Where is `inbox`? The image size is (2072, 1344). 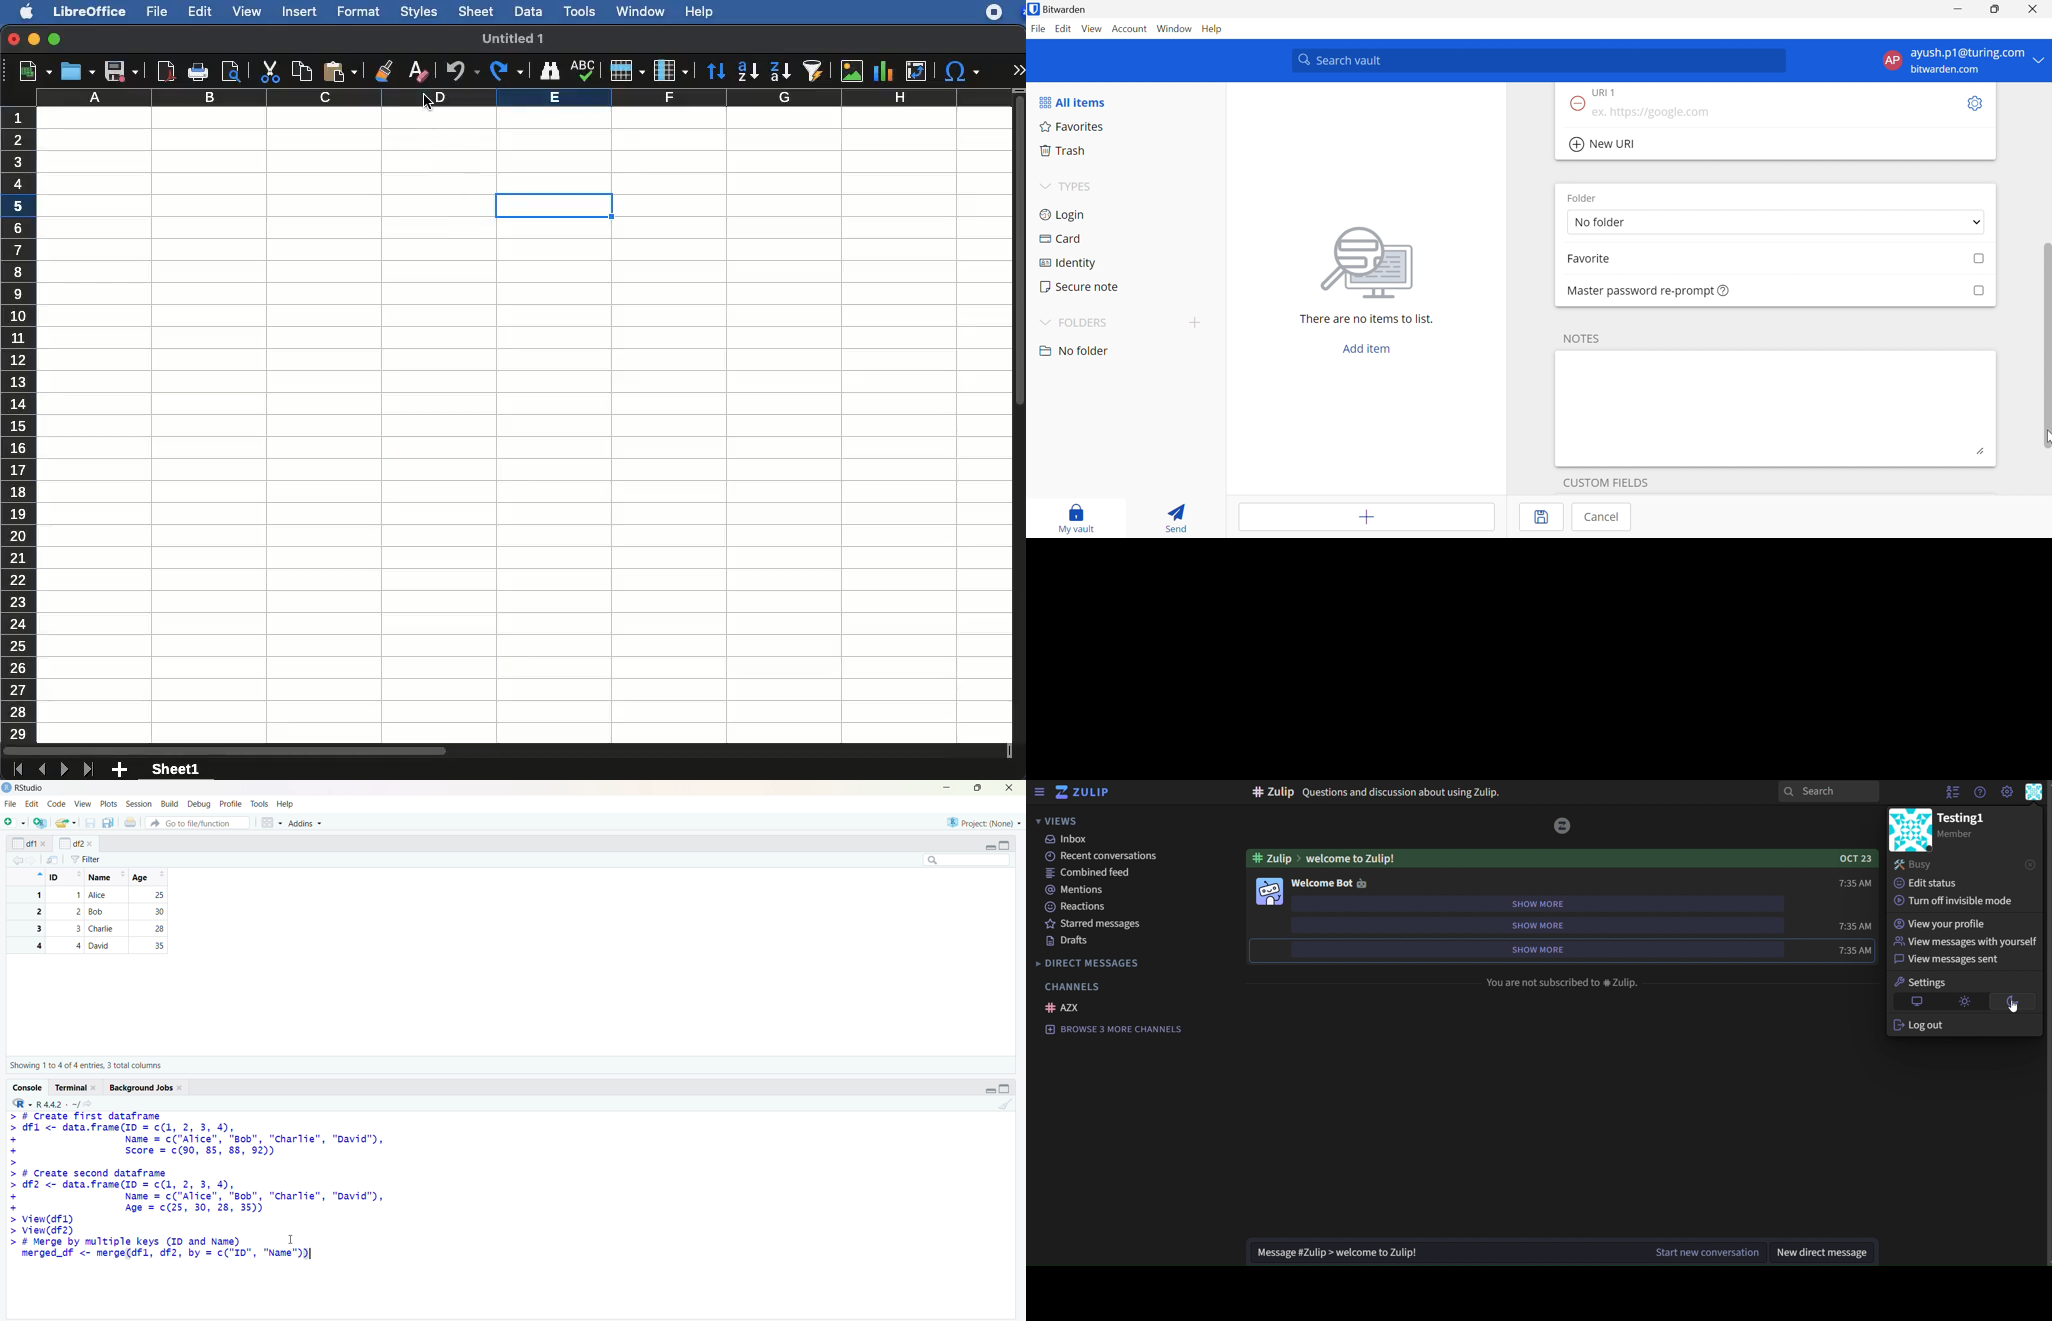
inbox is located at coordinates (1070, 840).